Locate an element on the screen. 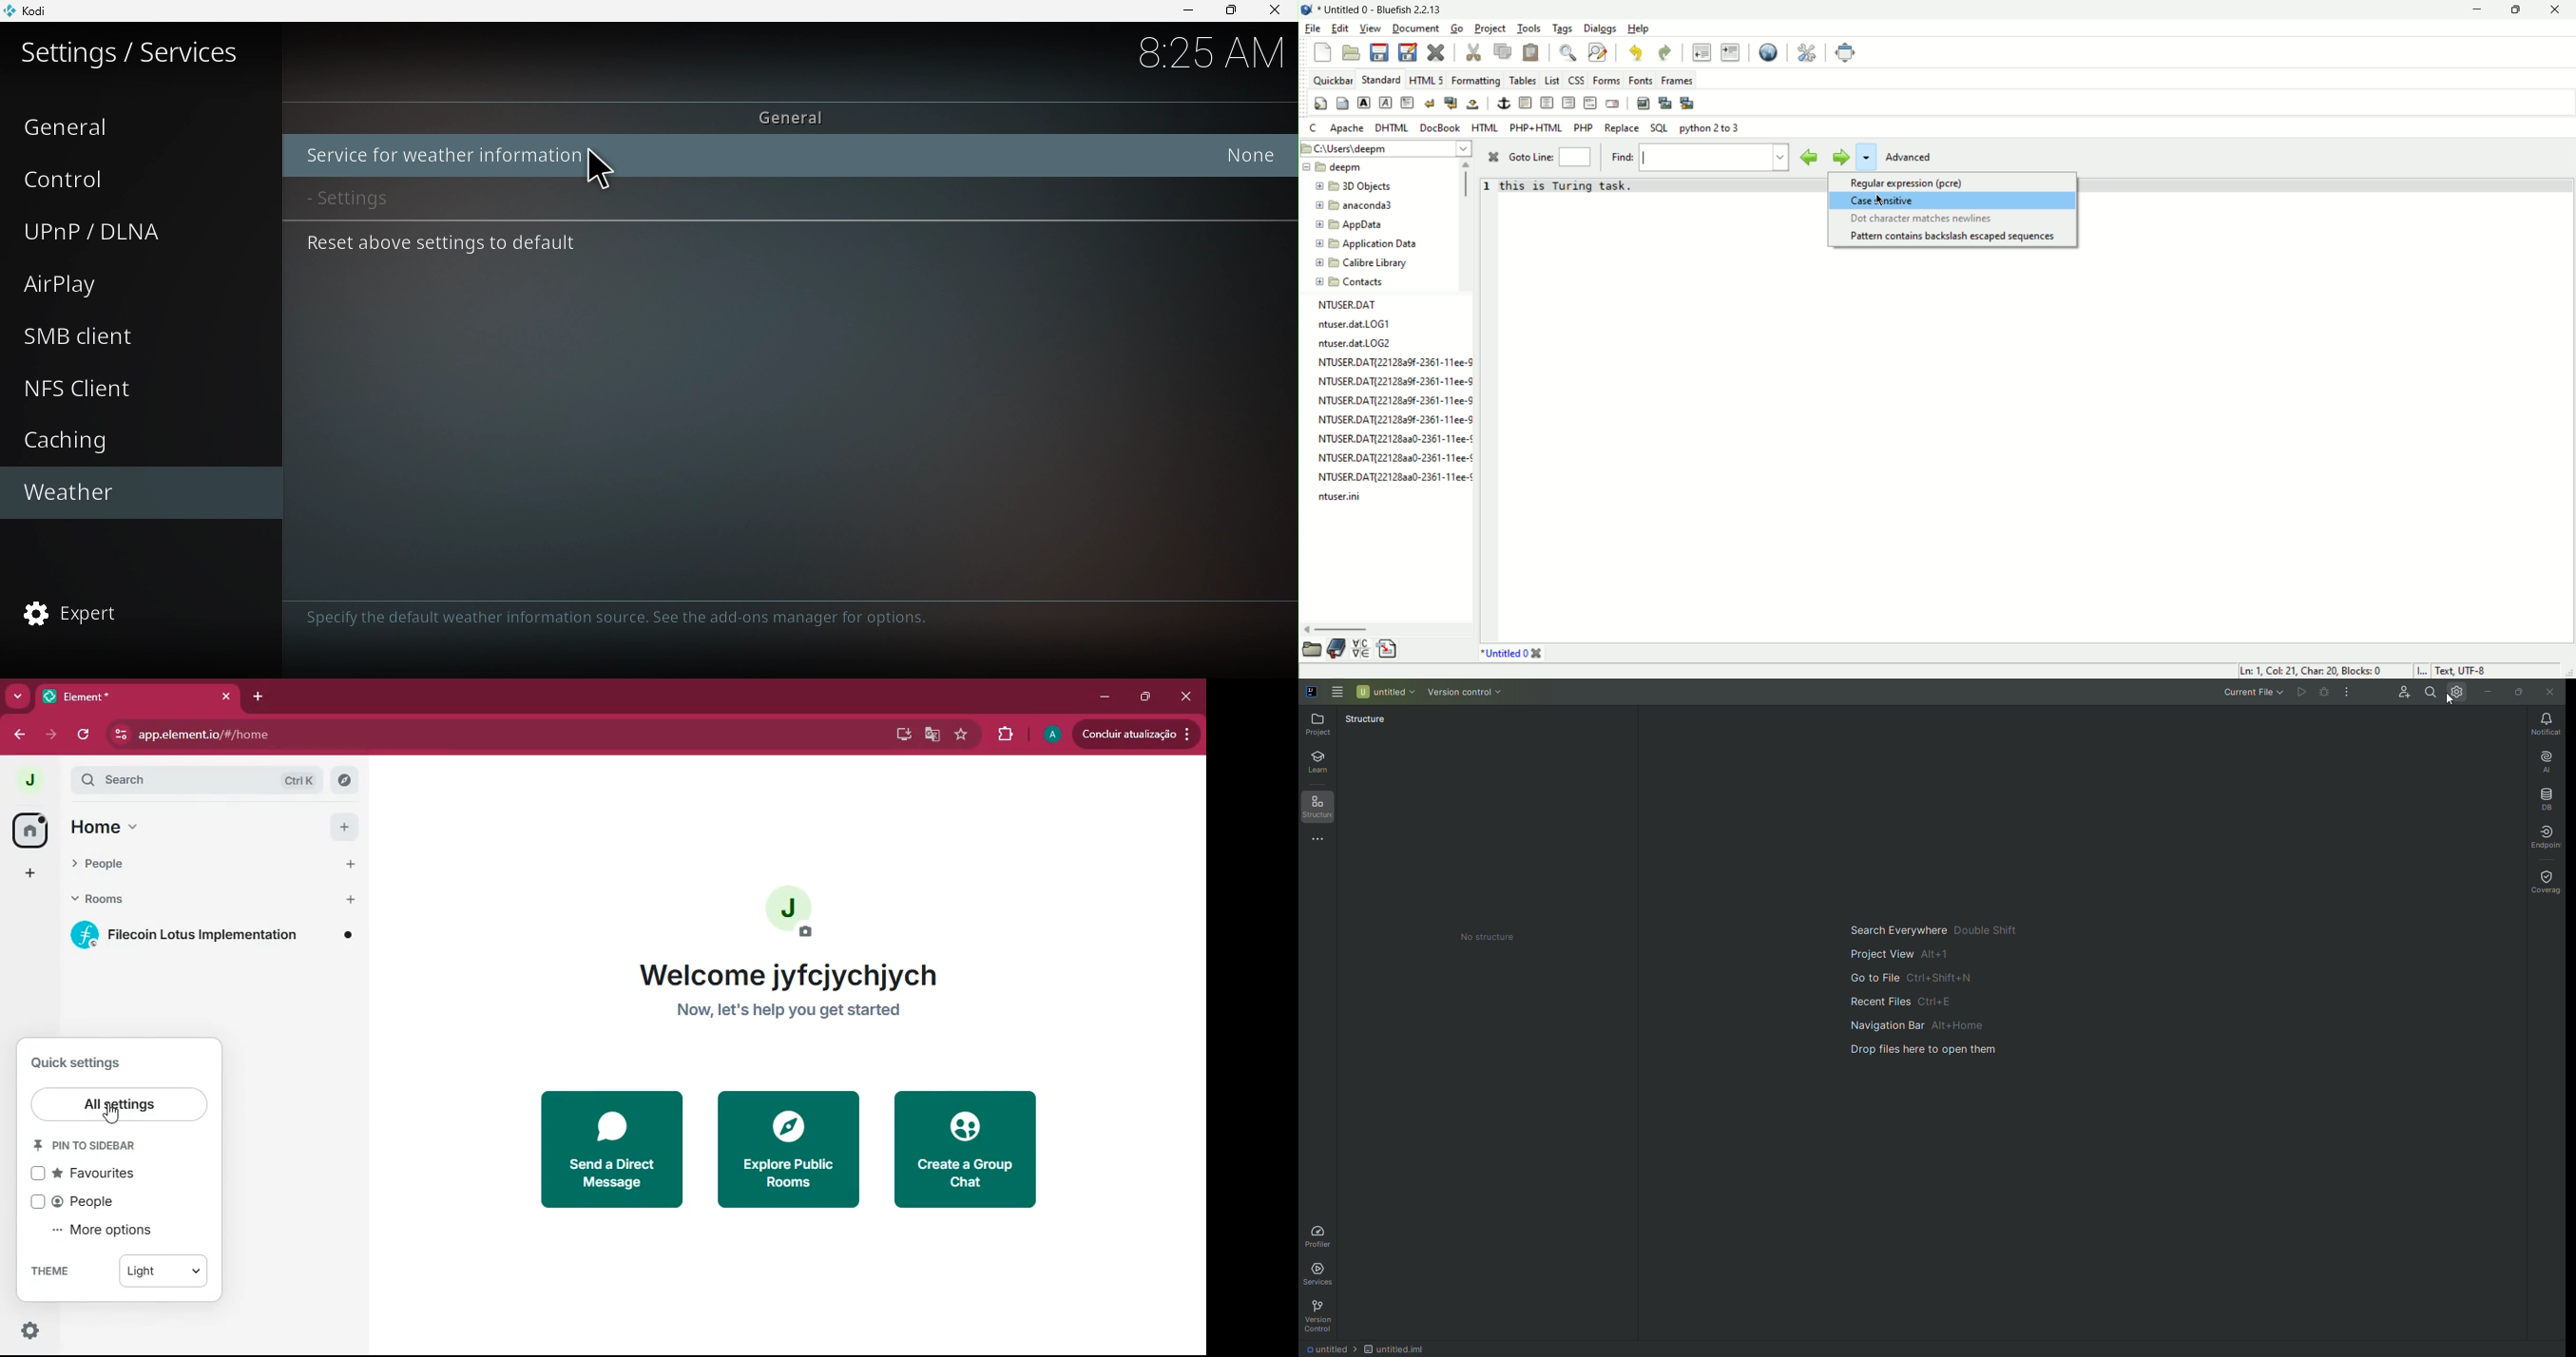 Image resolution: width=2576 pixels, height=1372 pixels. home is located at coordinates (193, 829).